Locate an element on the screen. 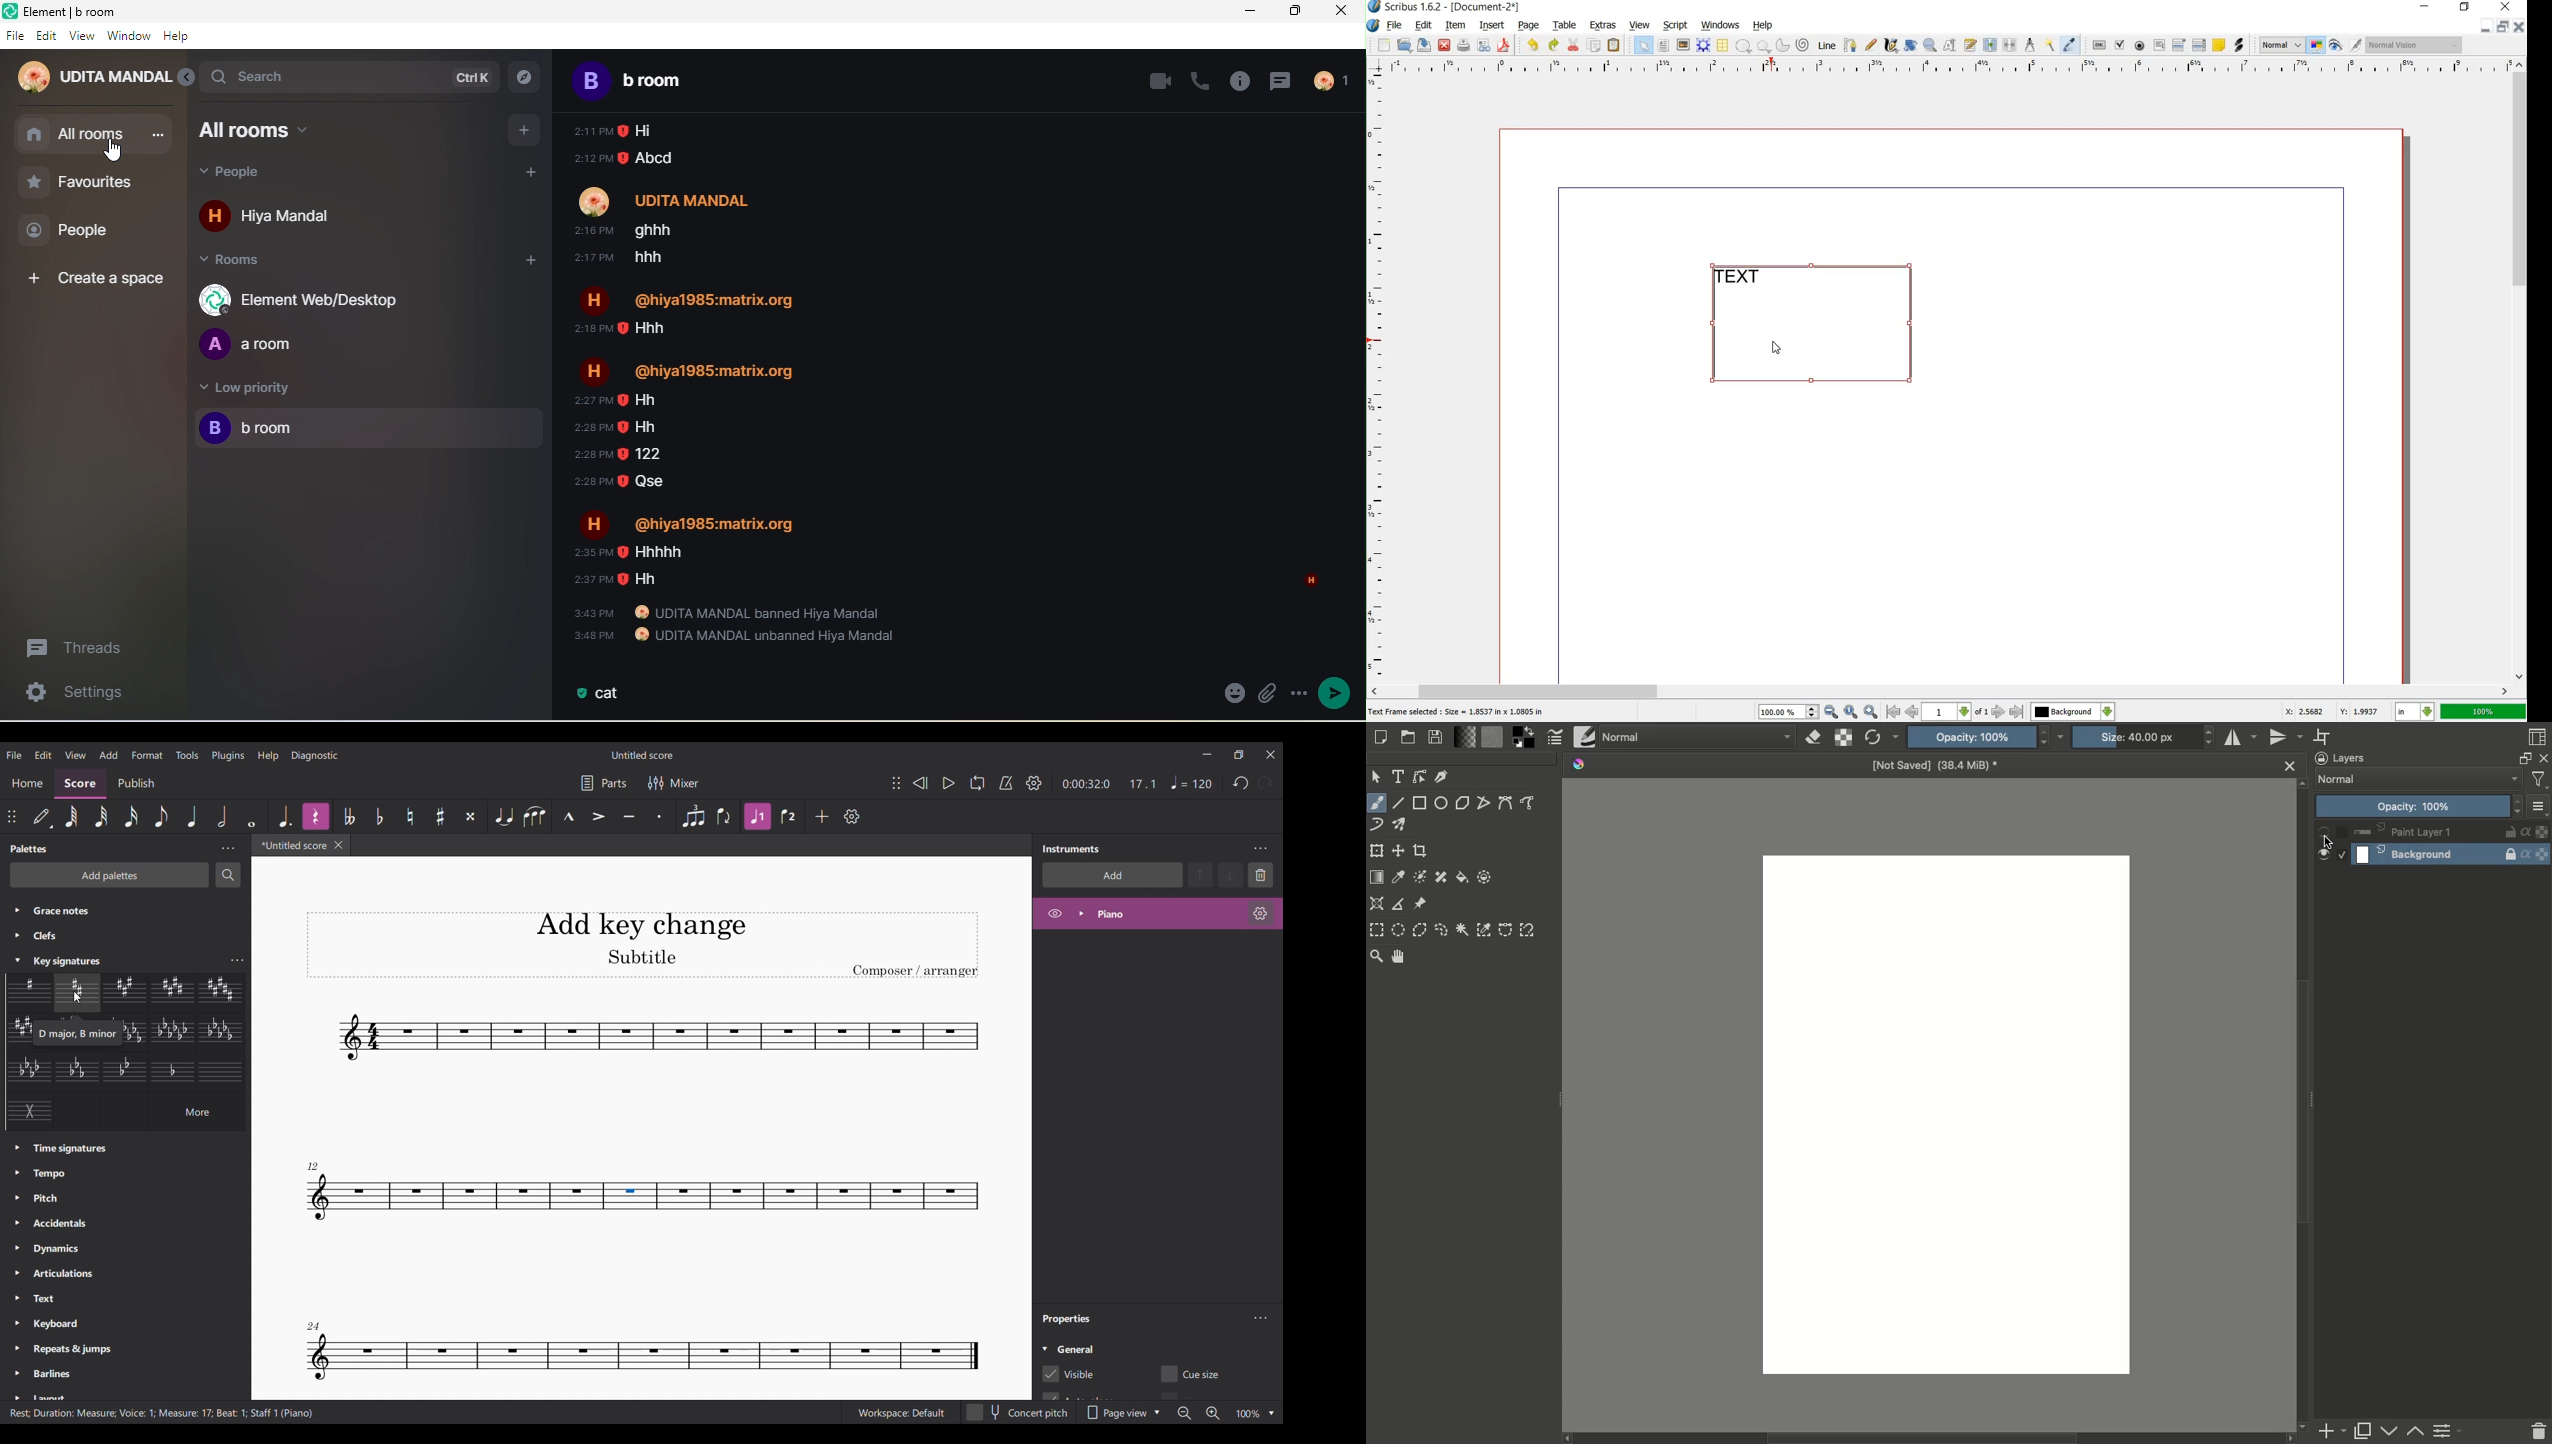  favourites is located at coordinates (91, 183).